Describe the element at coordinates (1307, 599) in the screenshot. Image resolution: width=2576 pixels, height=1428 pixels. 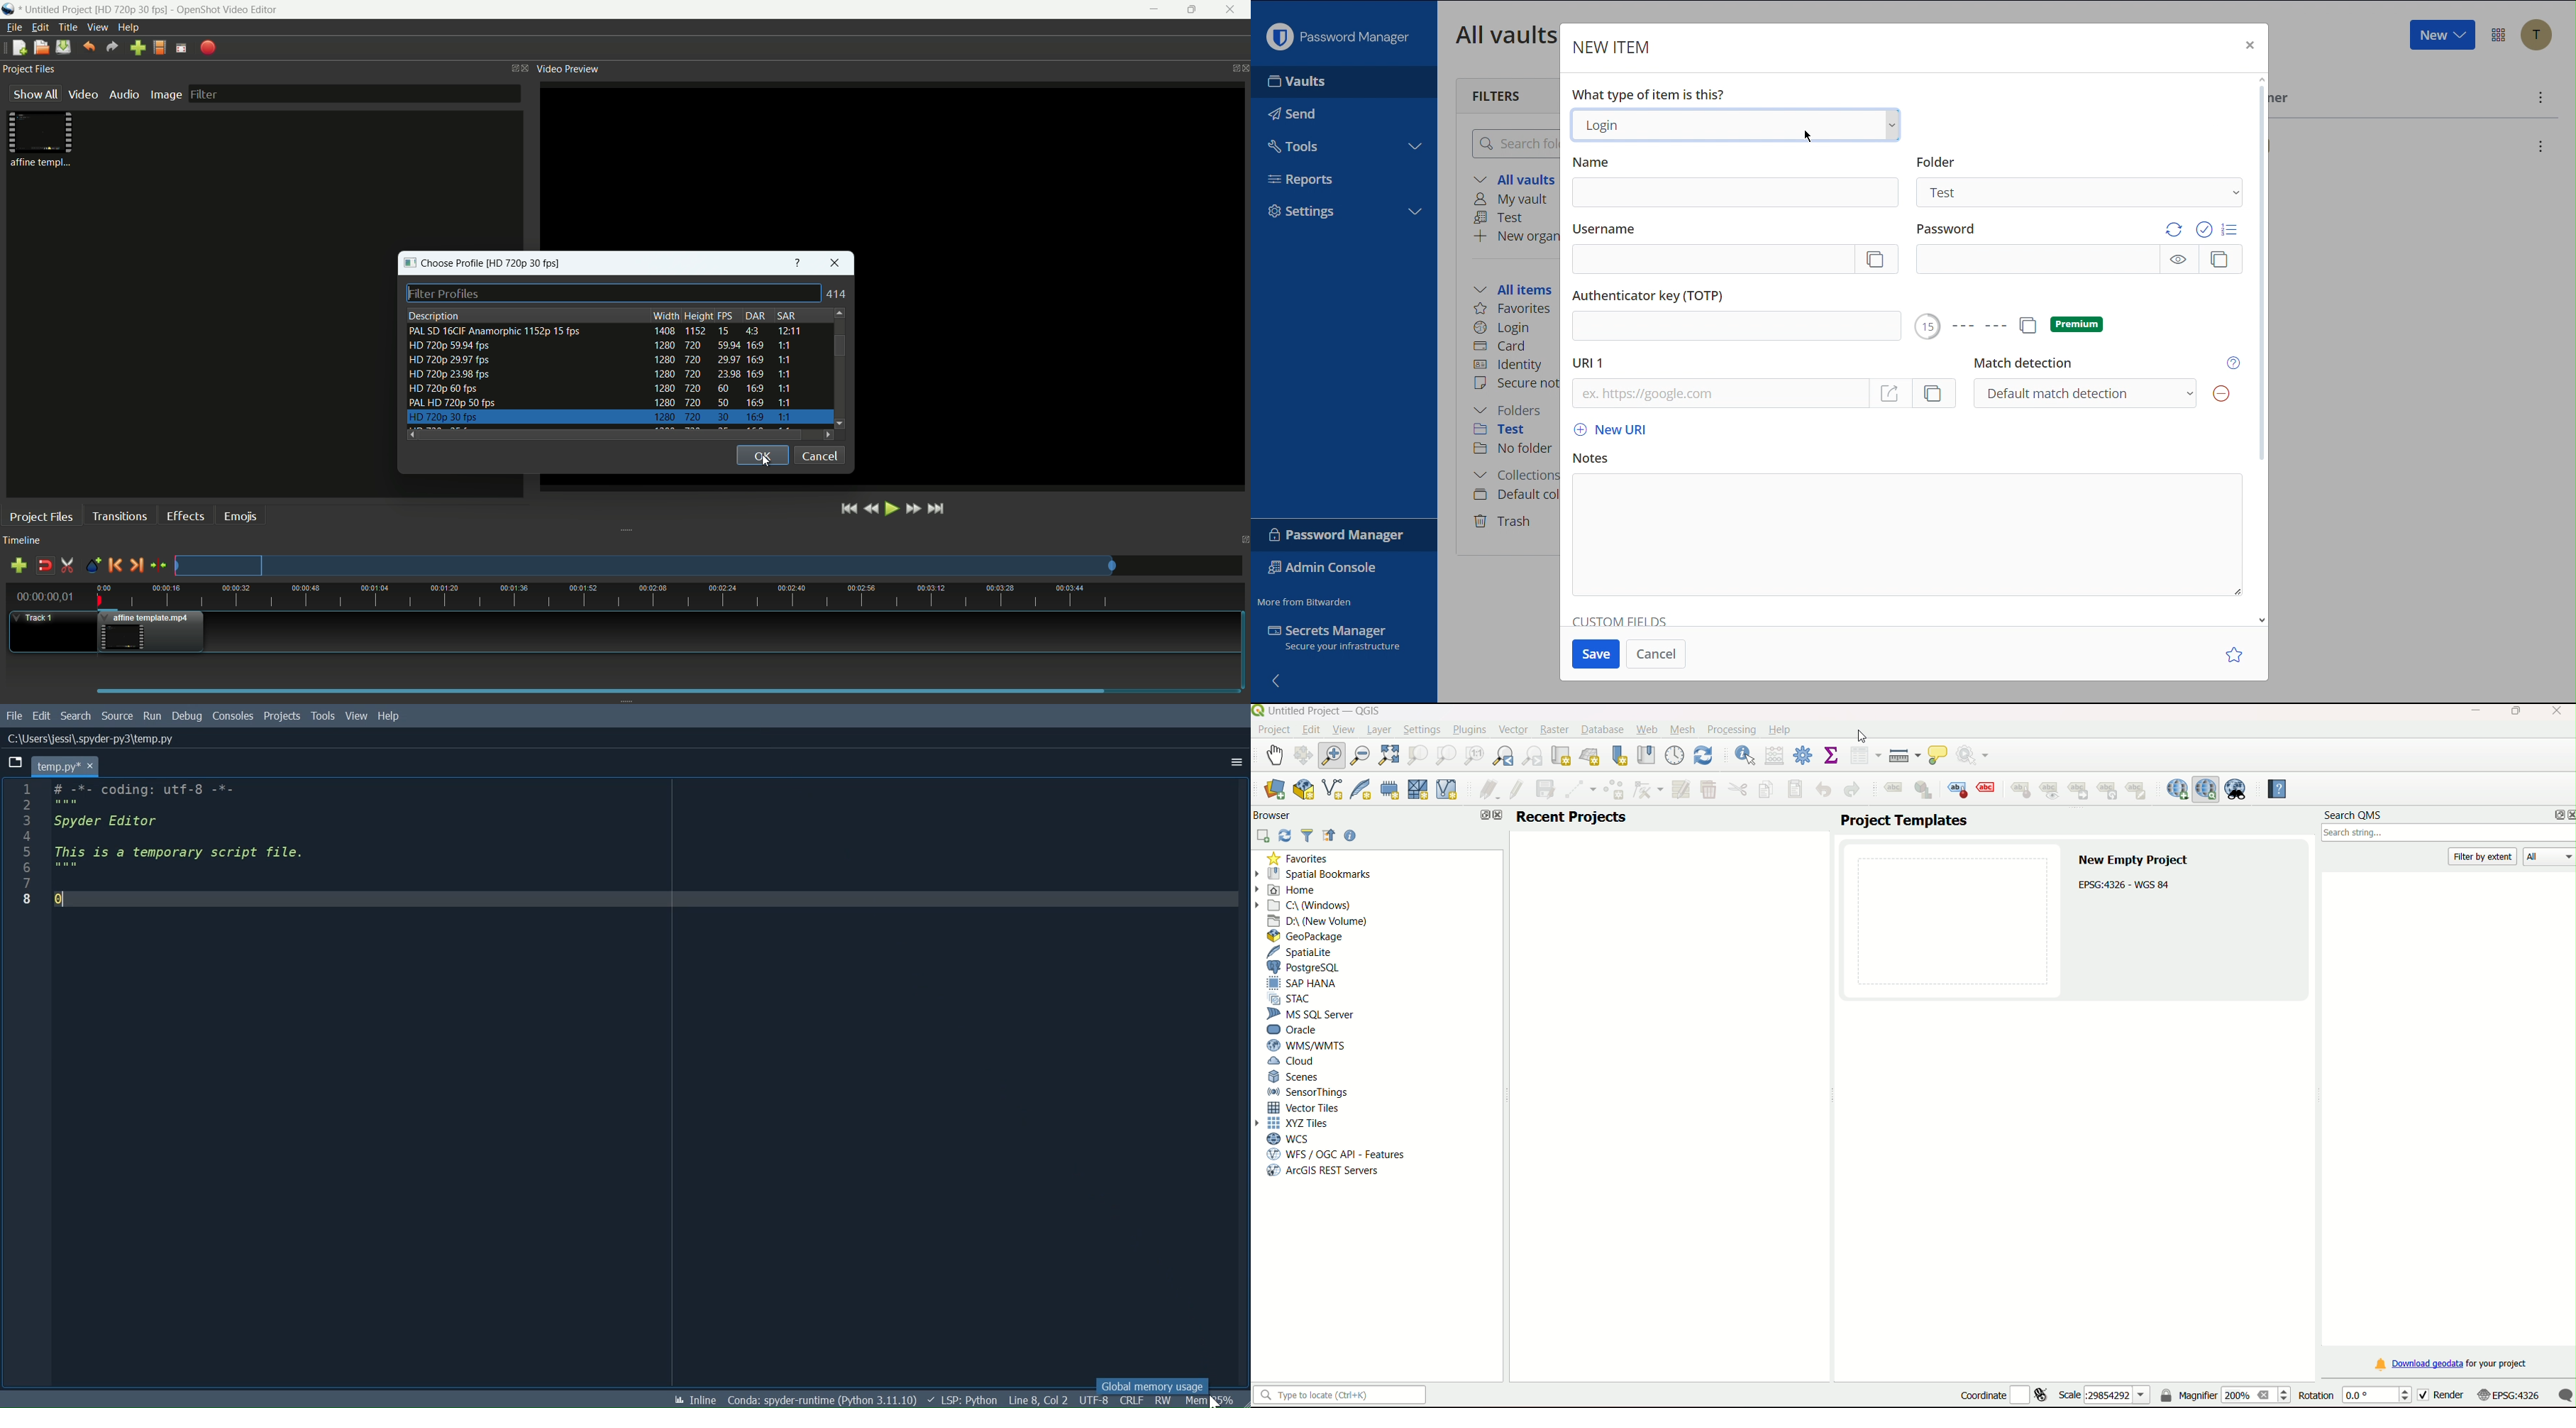
I see `More from Bitwarden` at that location.